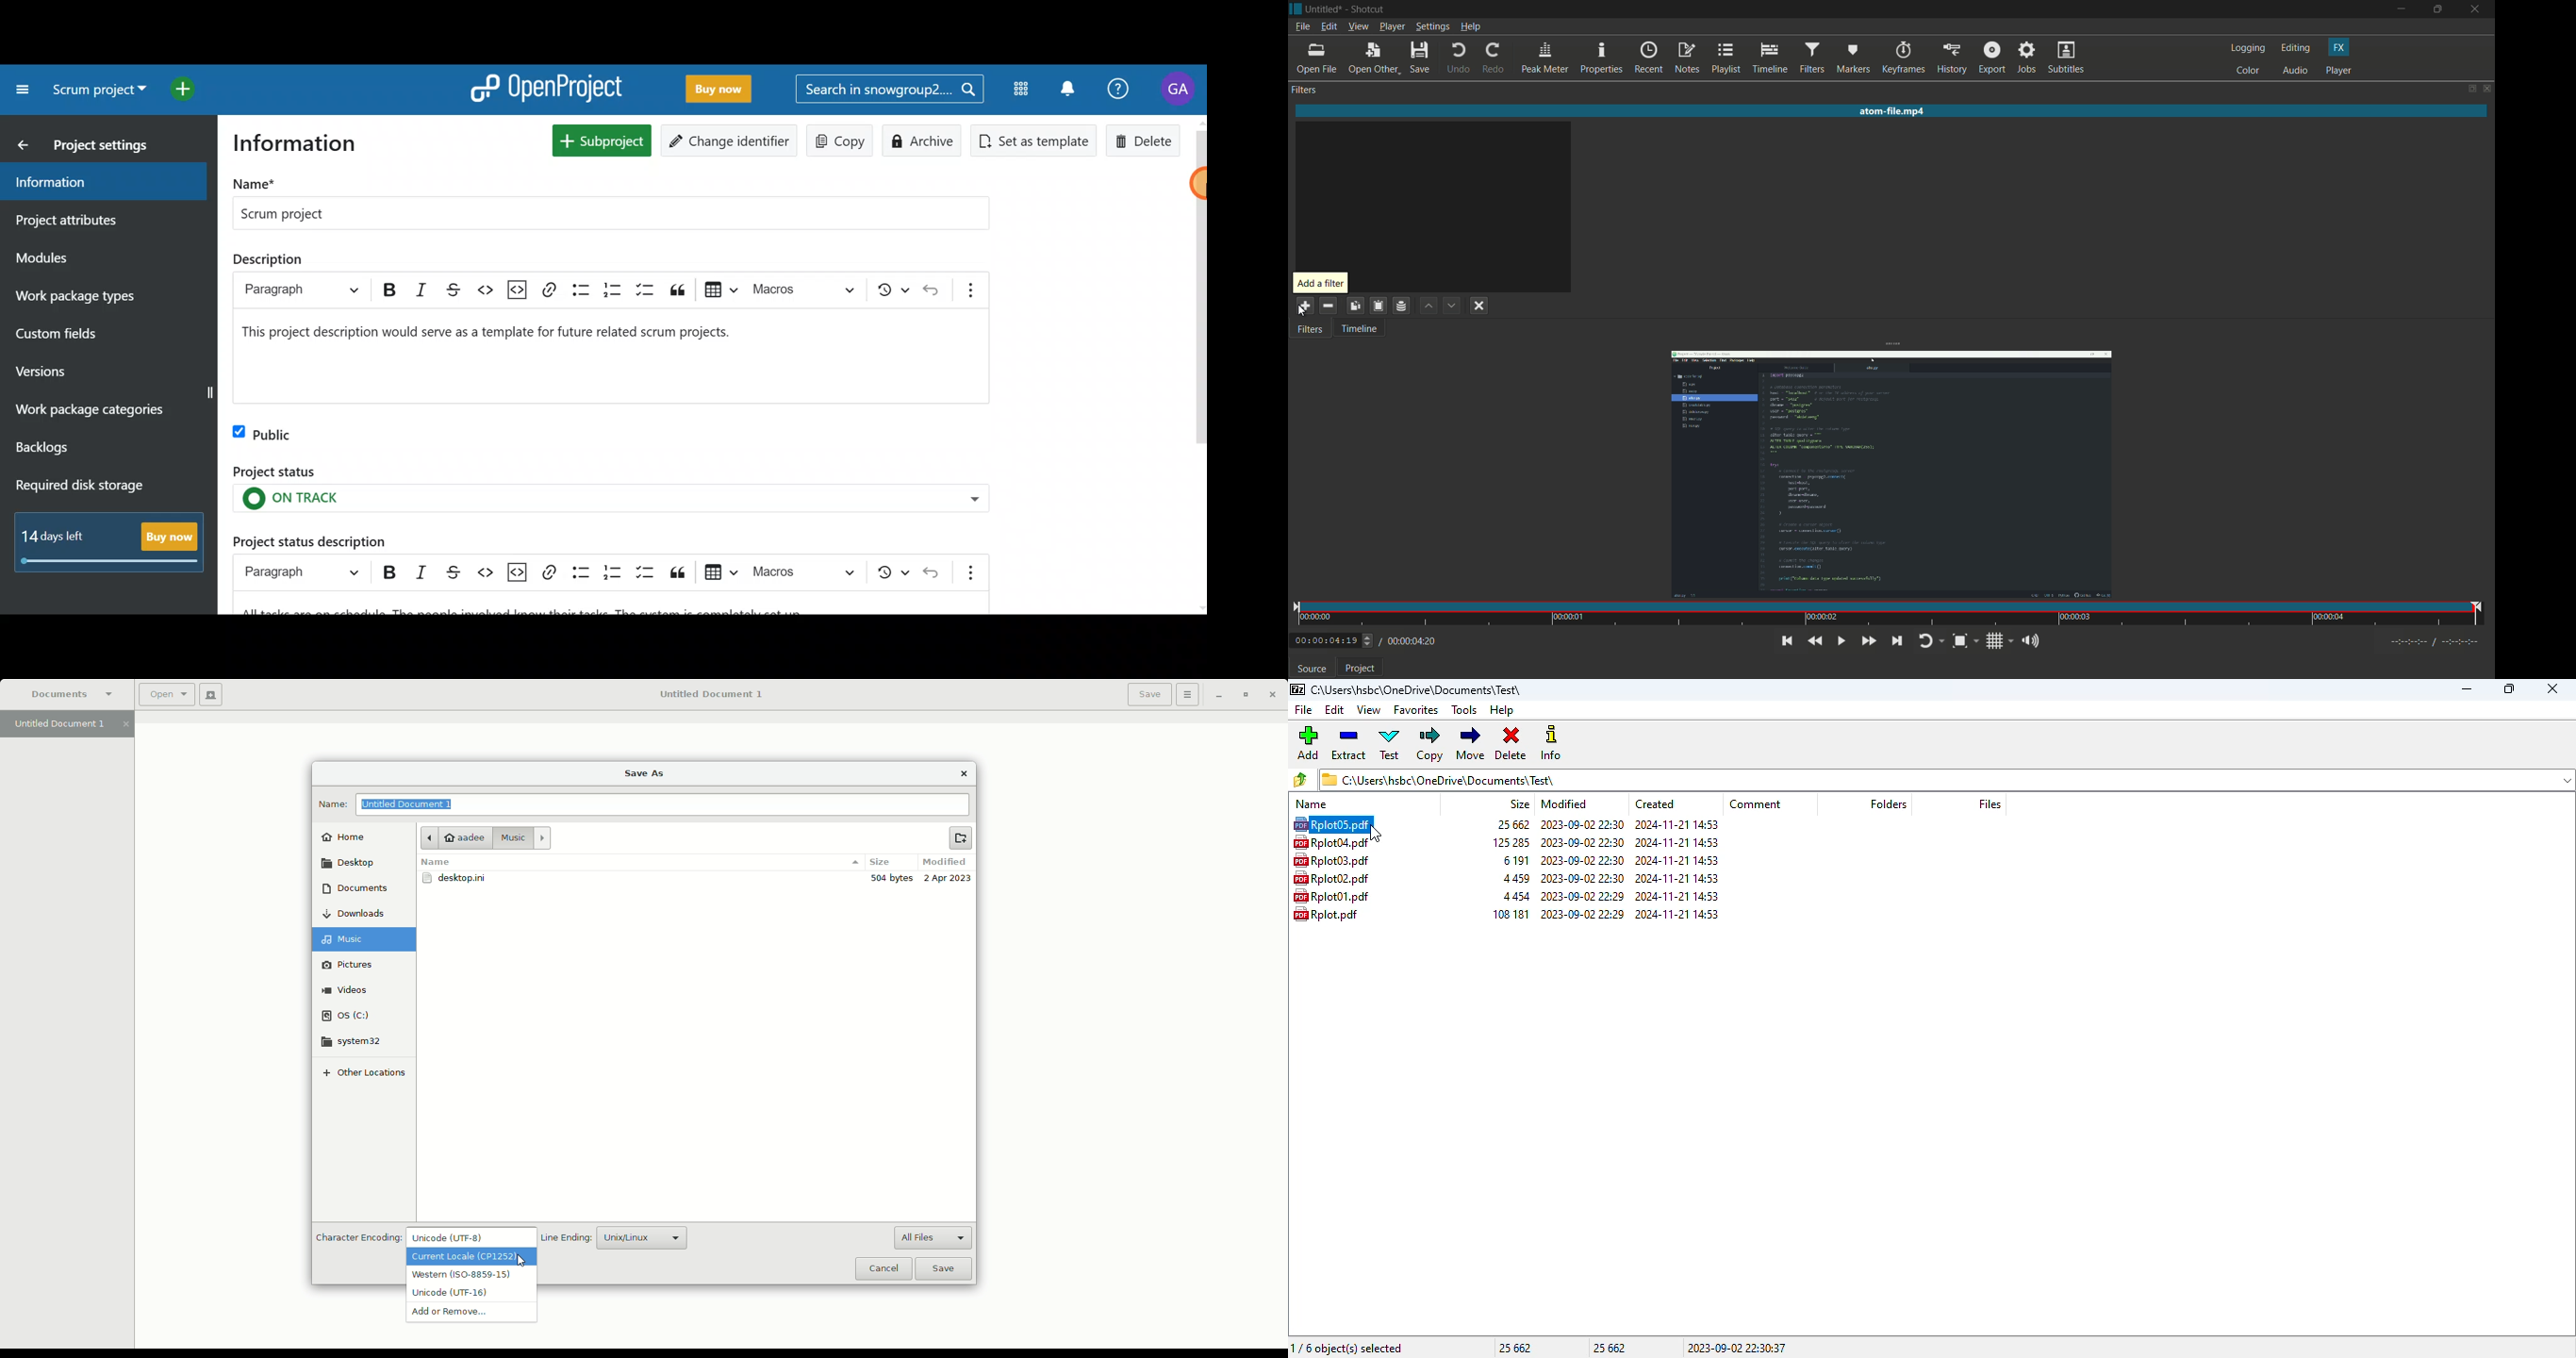 This screenshot has width=2576, height=1372. Describe the element at coordinates (1465, 710) in the screenshot. I see `tools` at that location.